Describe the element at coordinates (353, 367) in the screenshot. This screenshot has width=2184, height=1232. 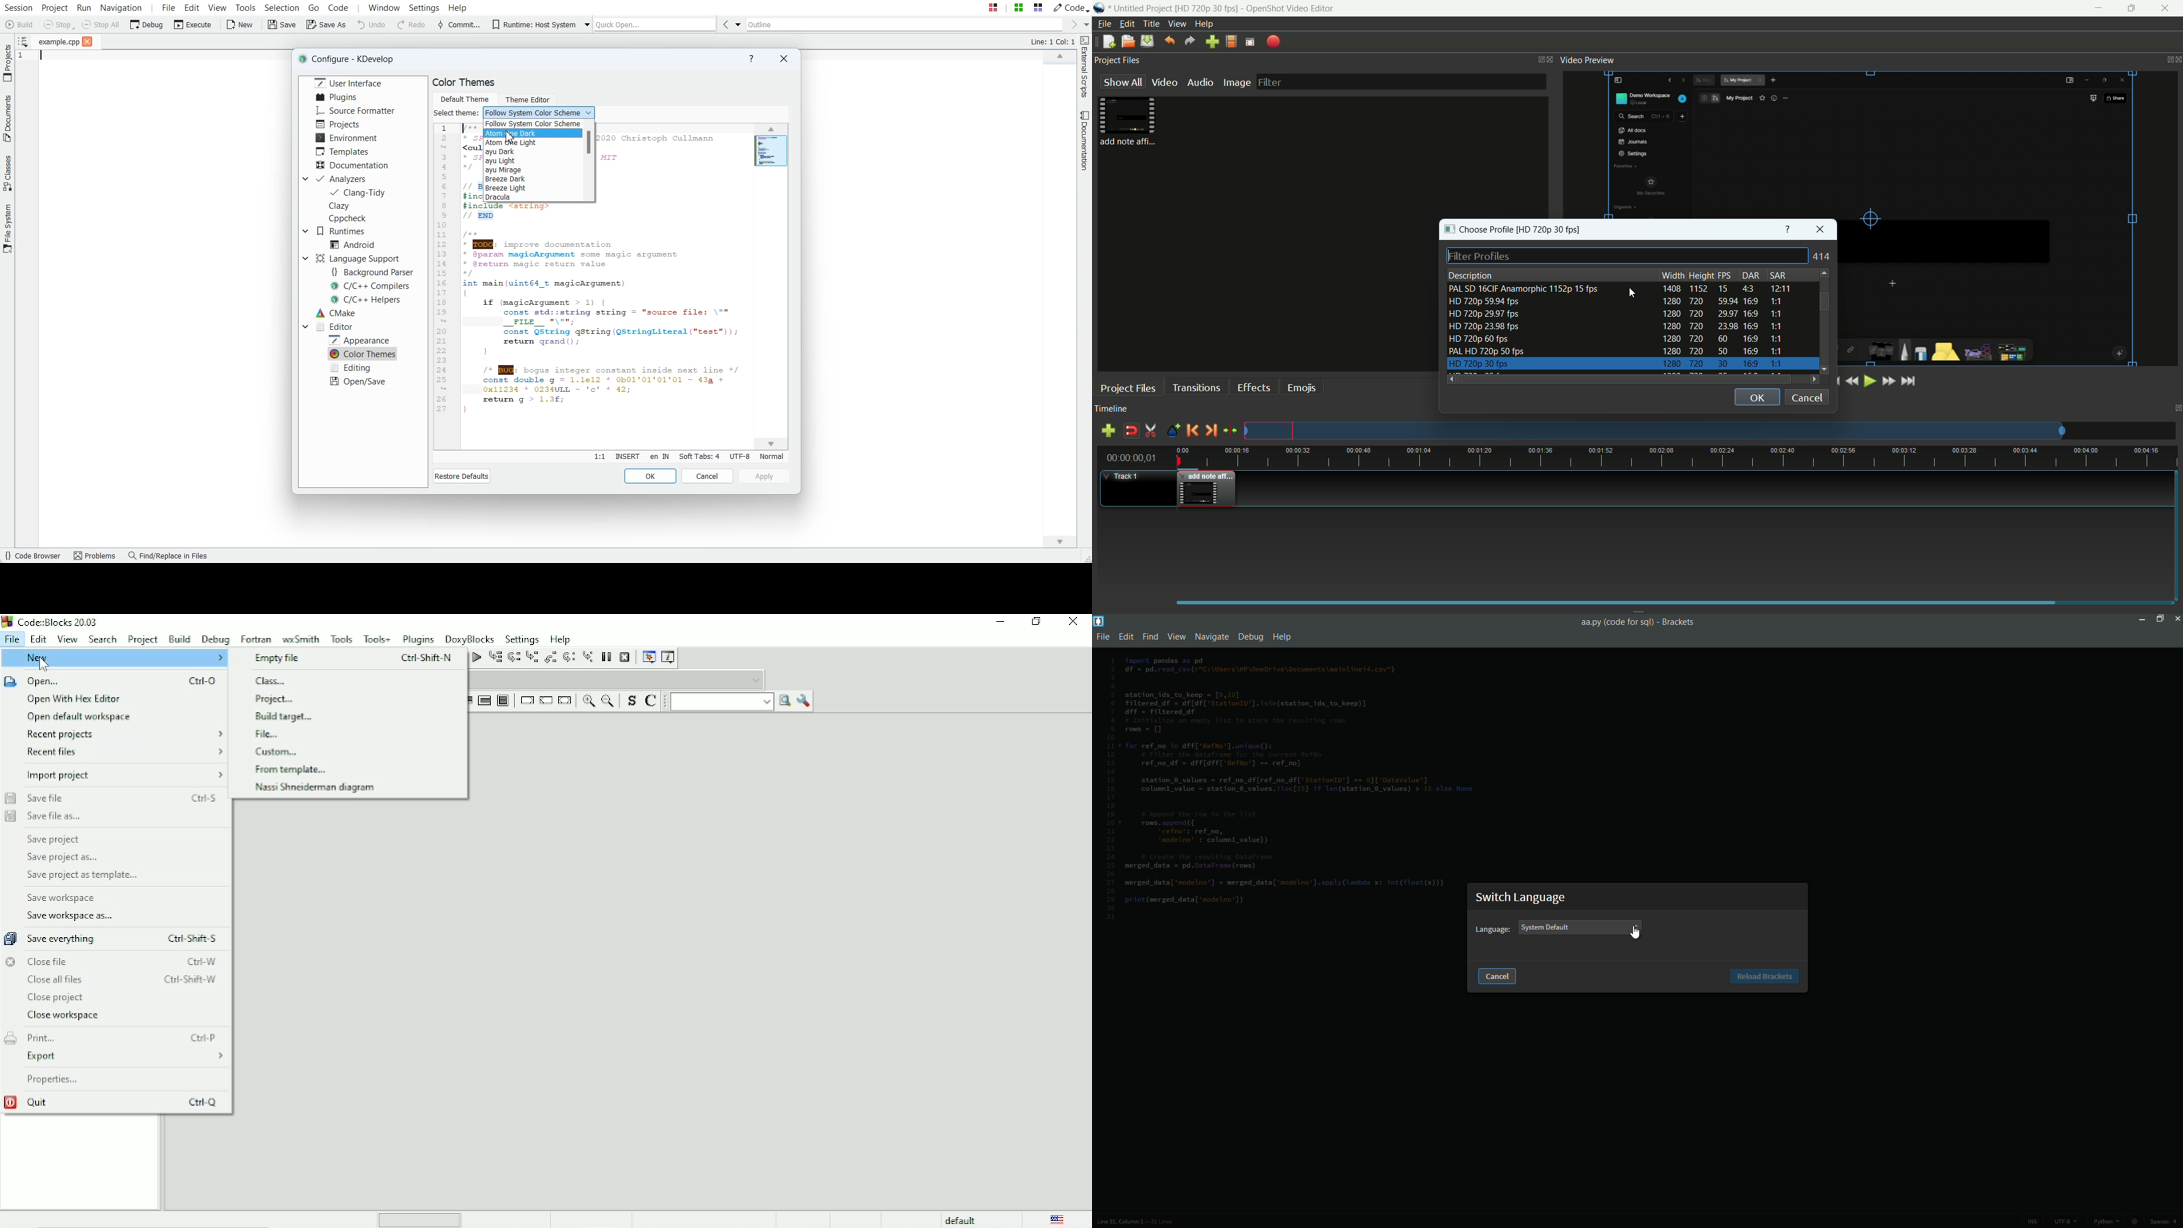
I see `Editing` at that location.